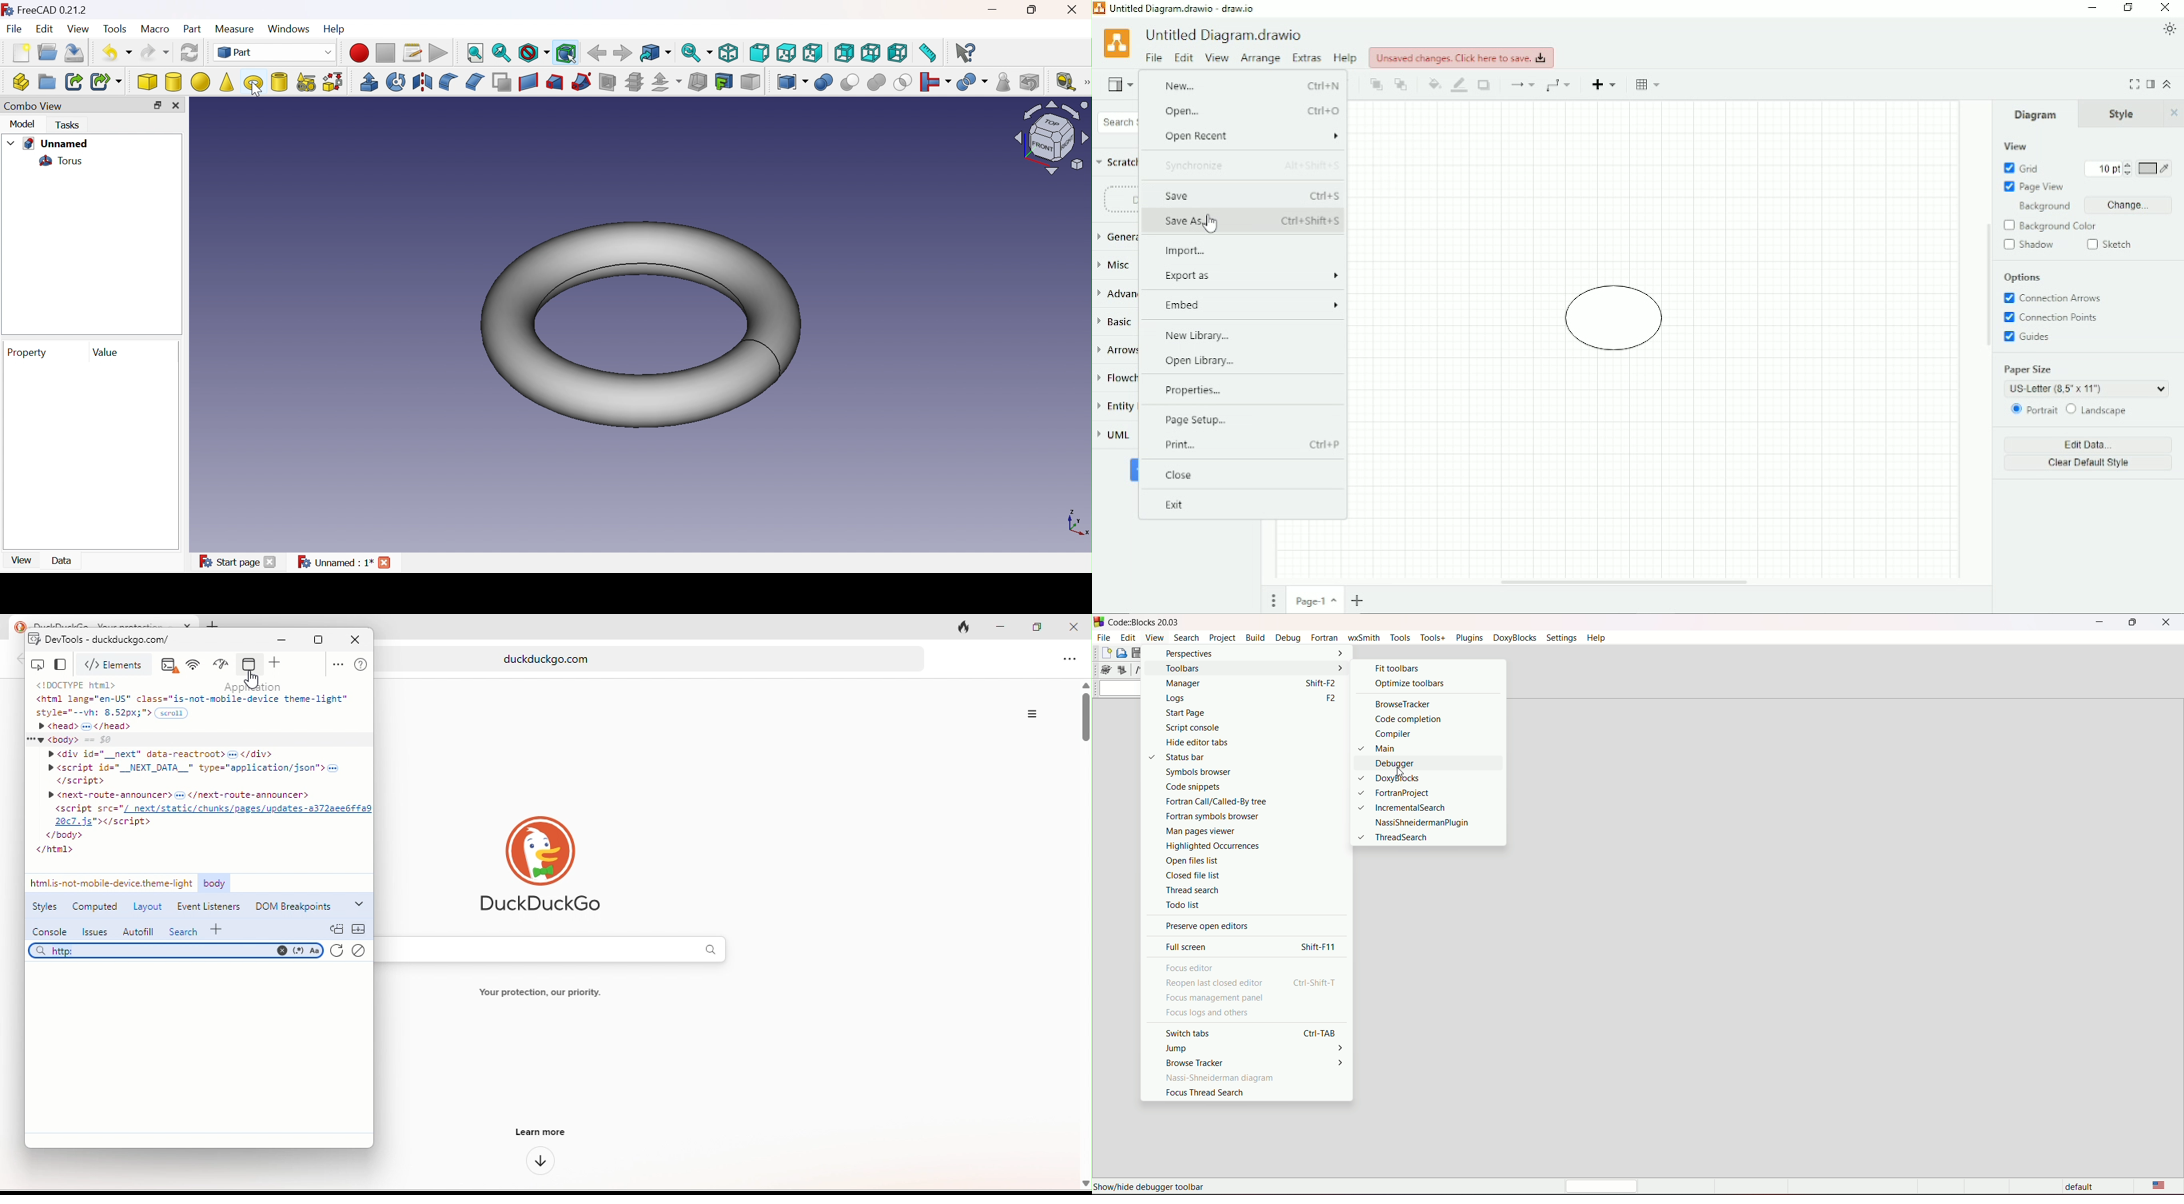 The image size is (2184, 1204). Describe the element at coordinates (622, 52) in the screenshot. I see `Forward` at that location.